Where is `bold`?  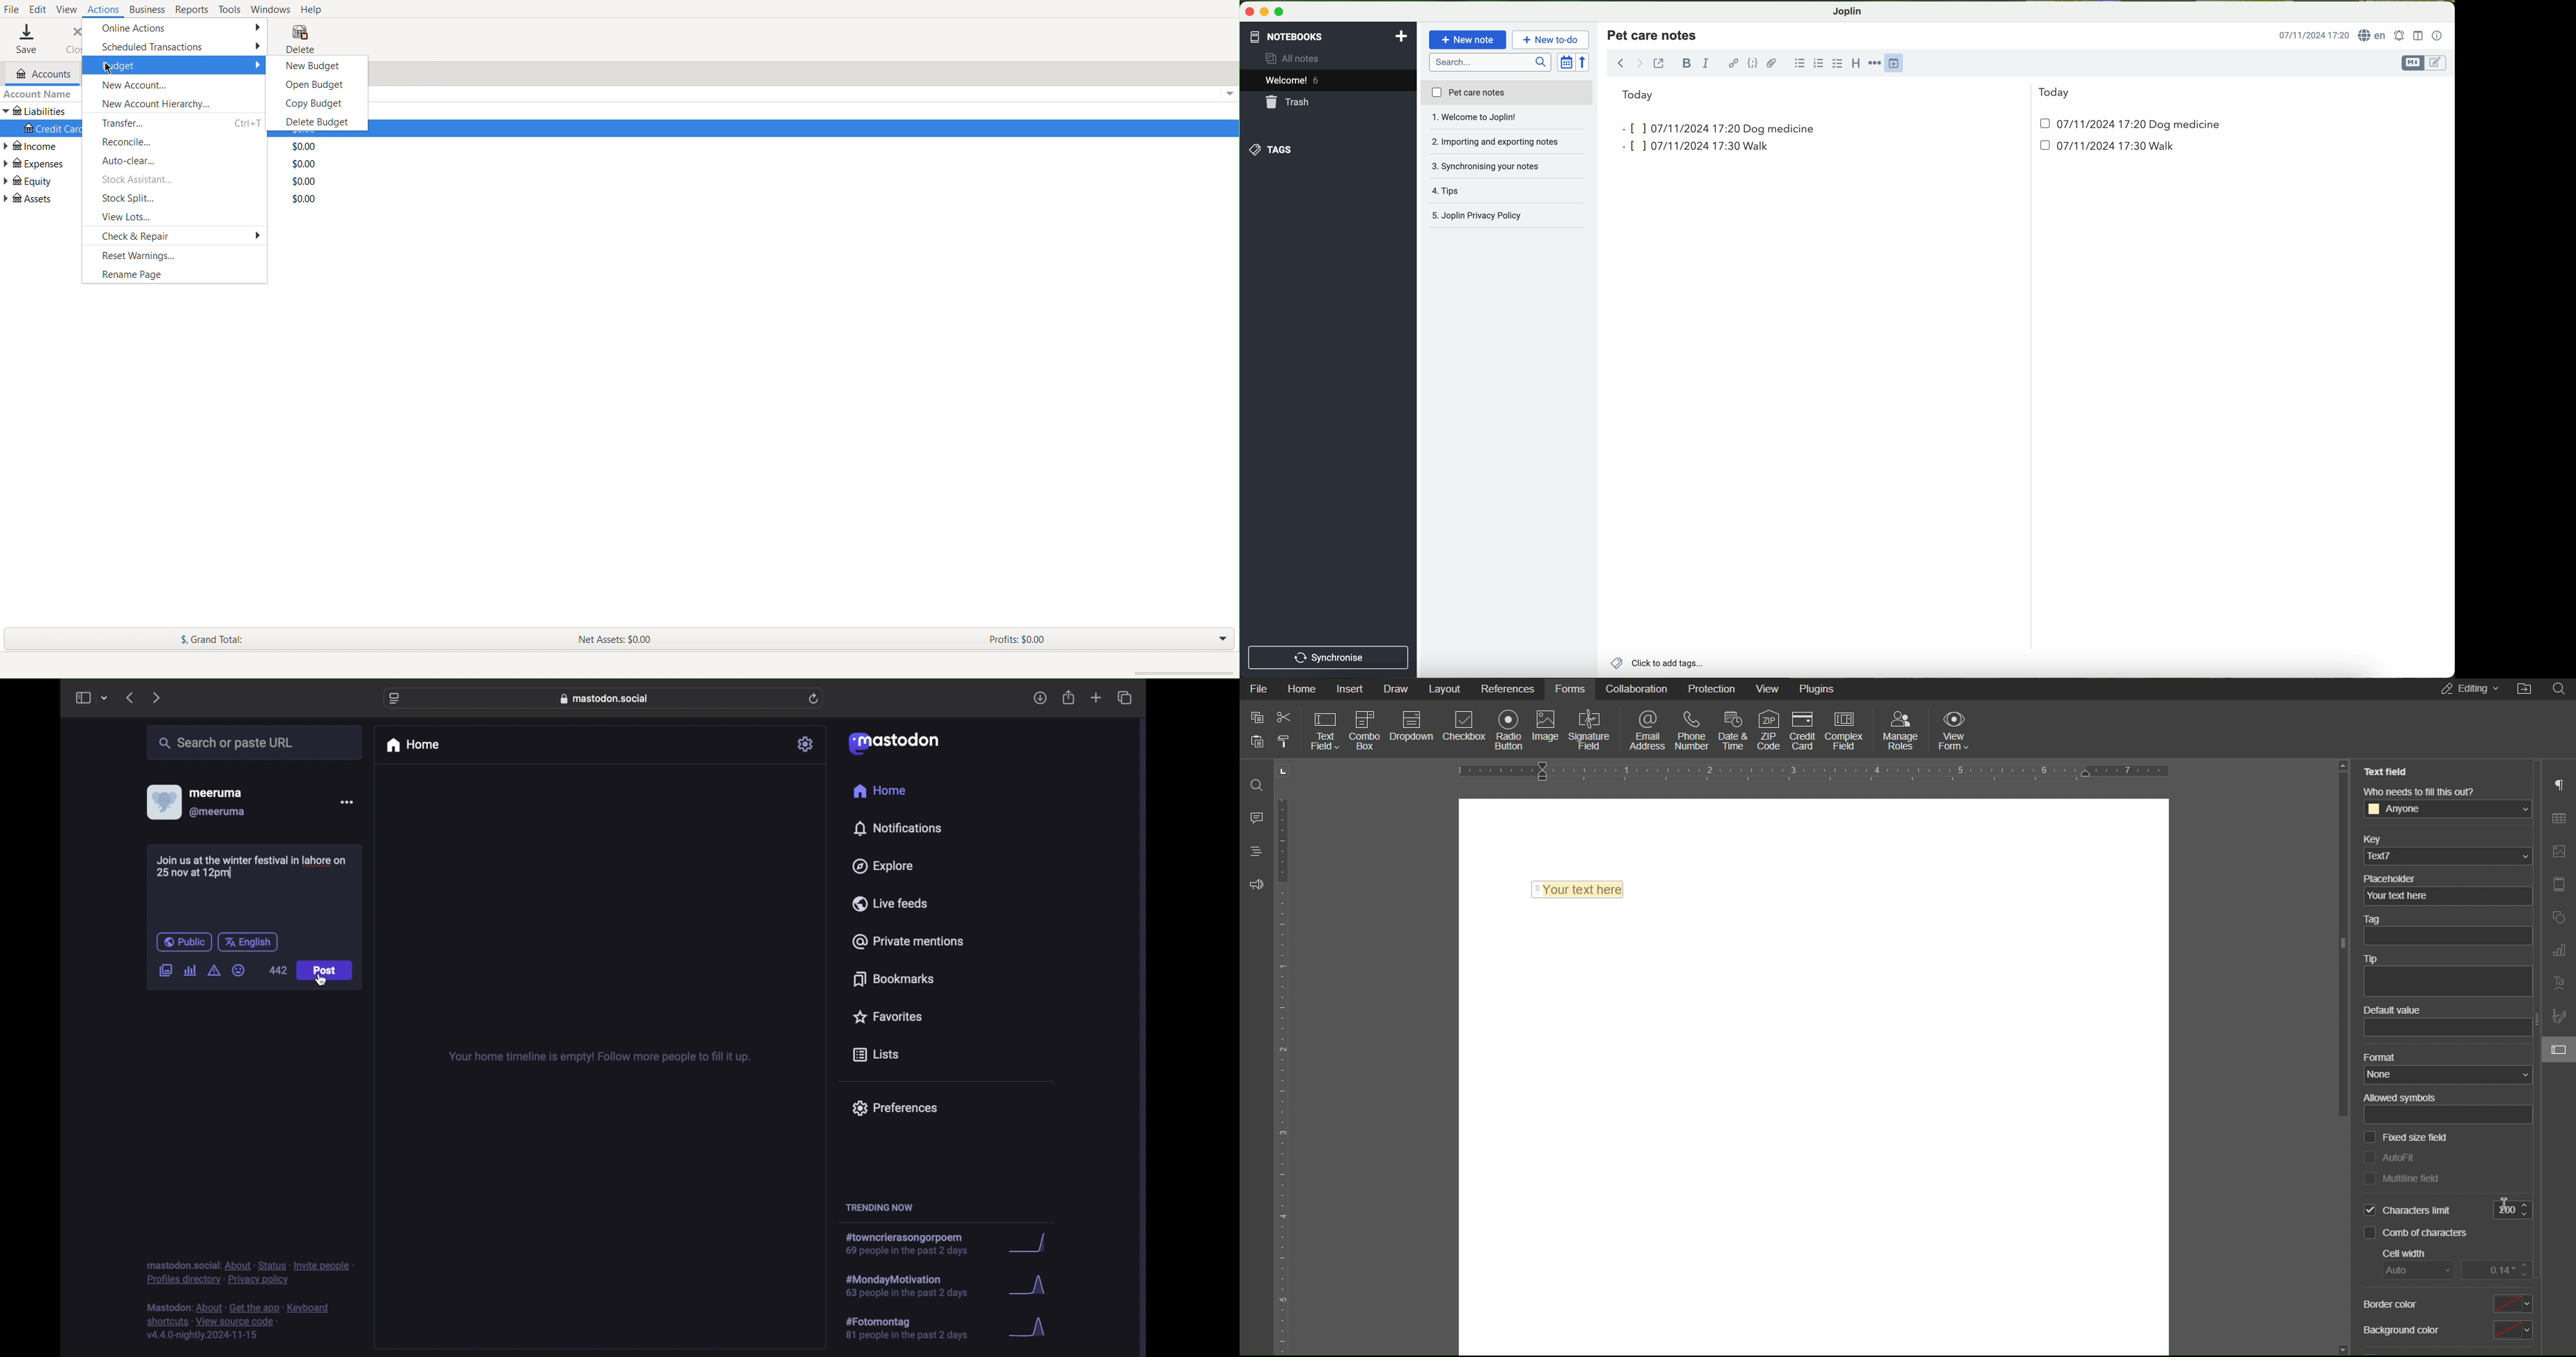 bold is located at coordinates (1687, 63).